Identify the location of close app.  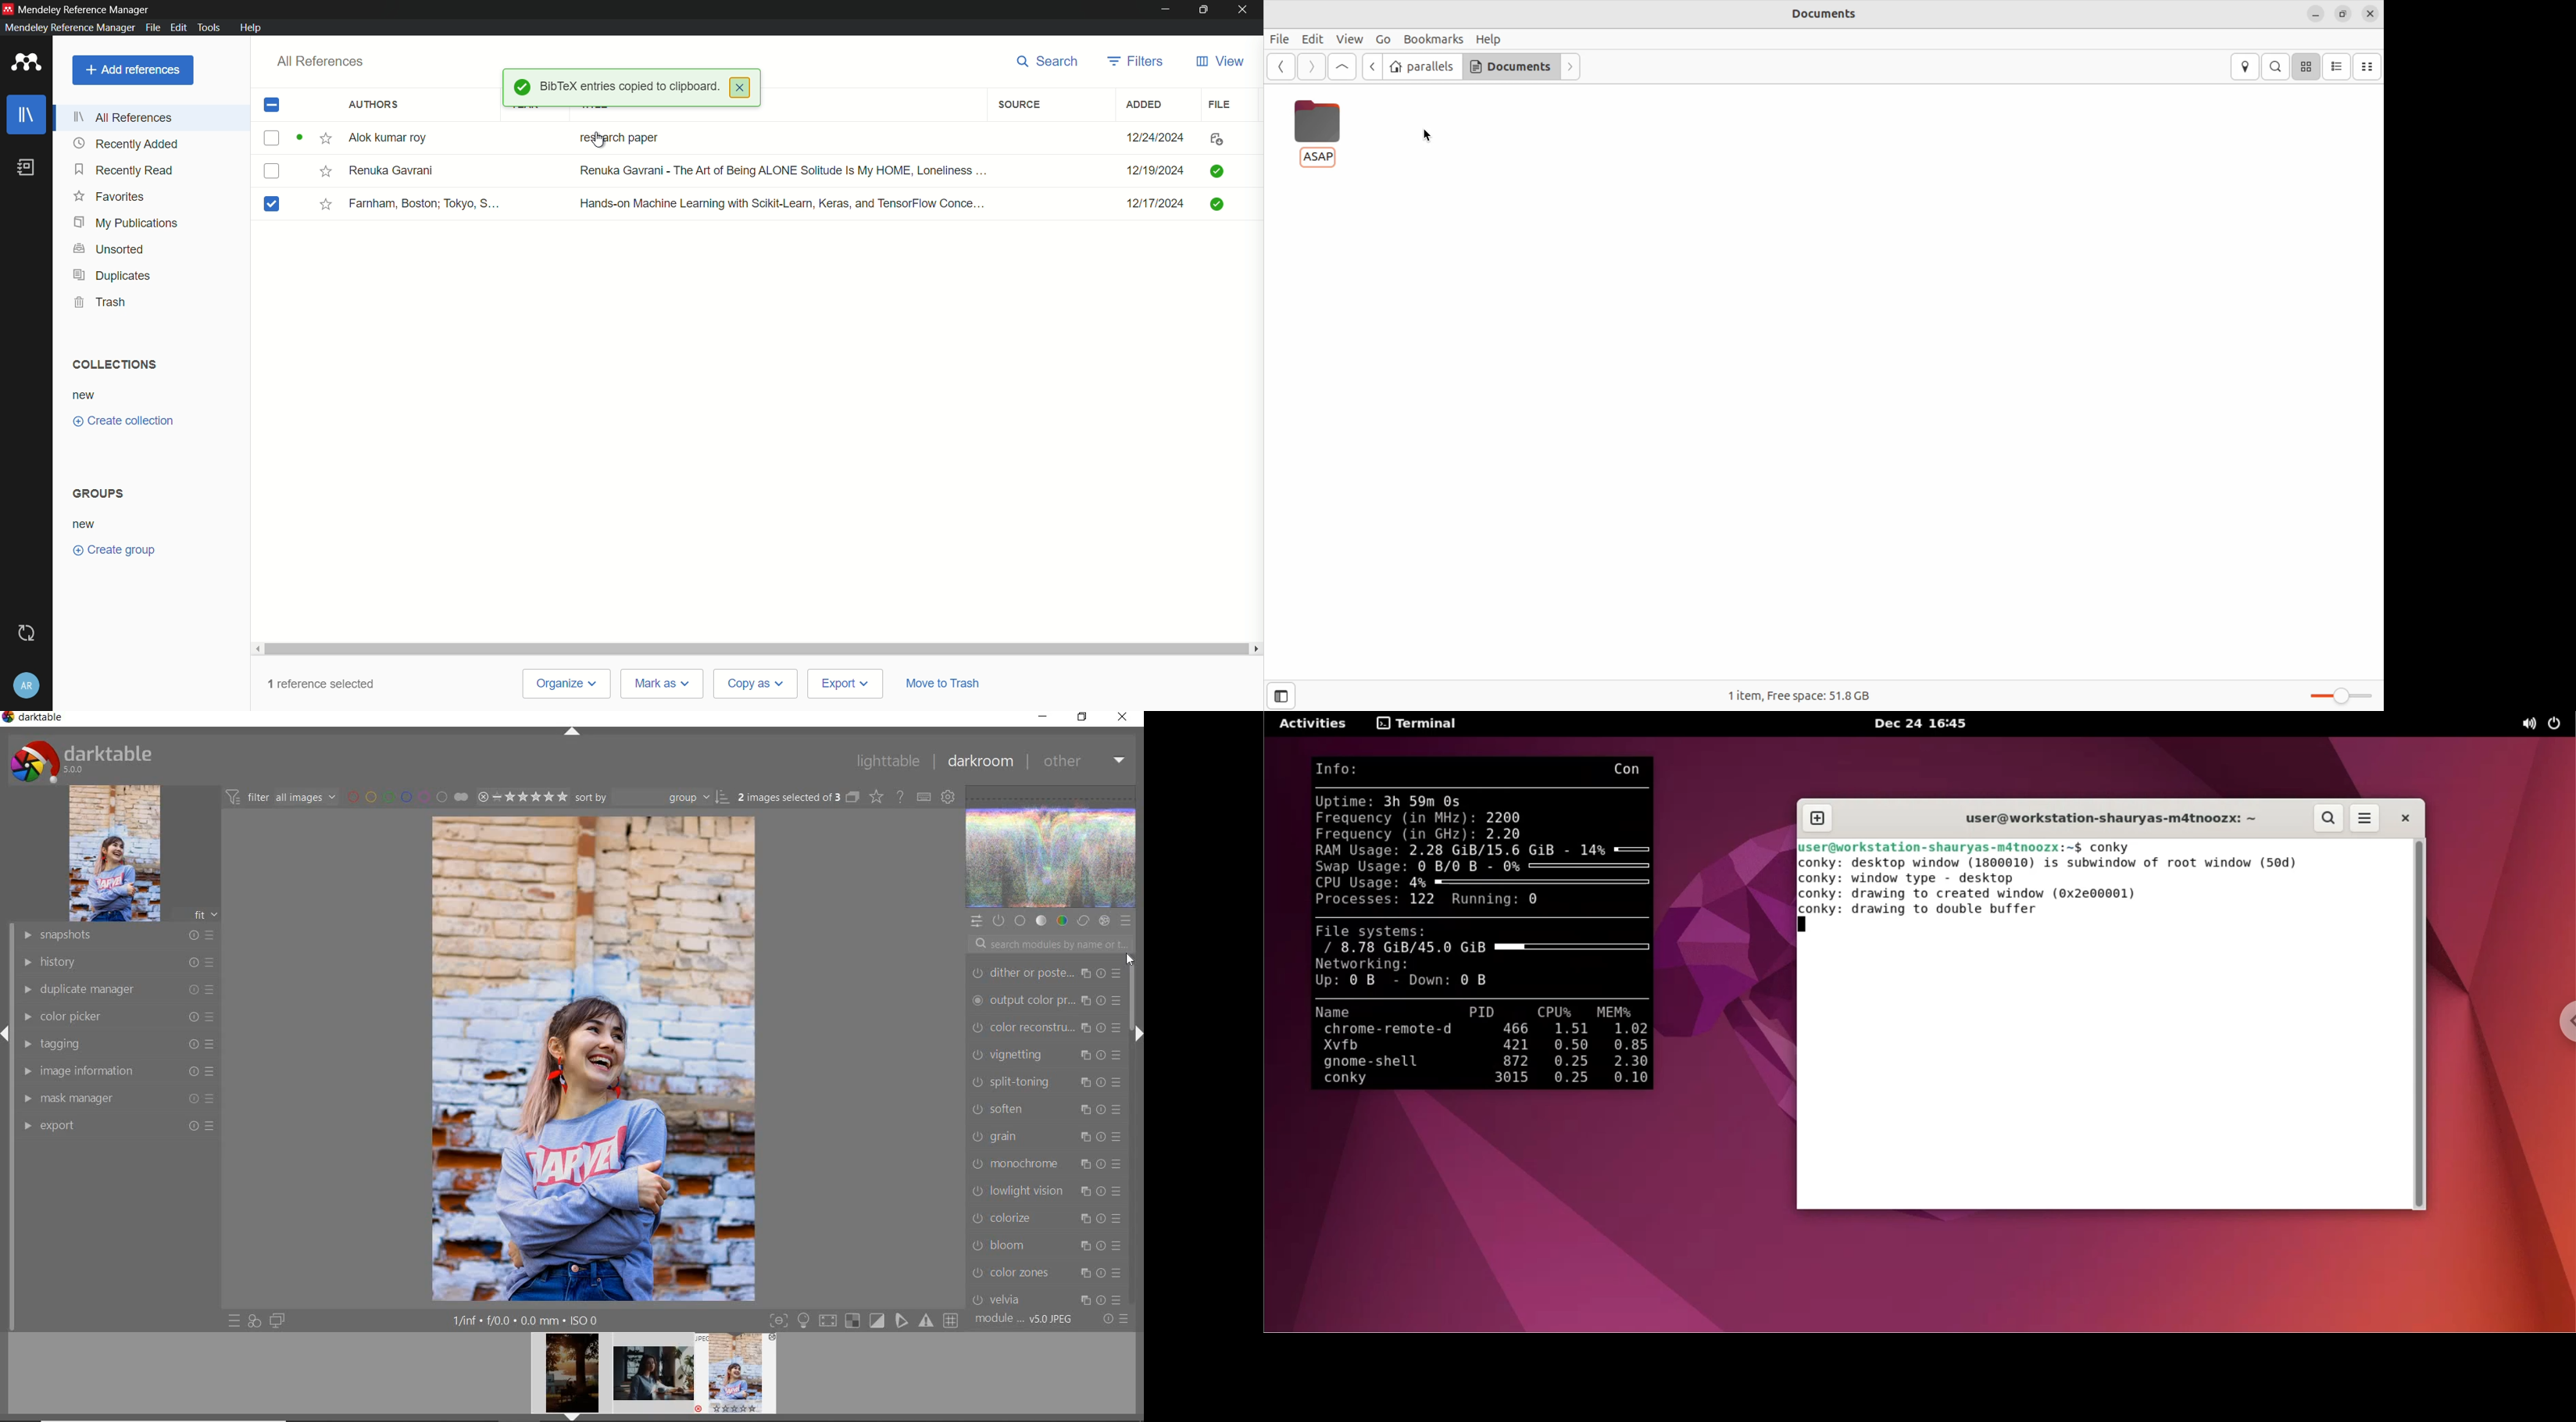
(1244, 9).